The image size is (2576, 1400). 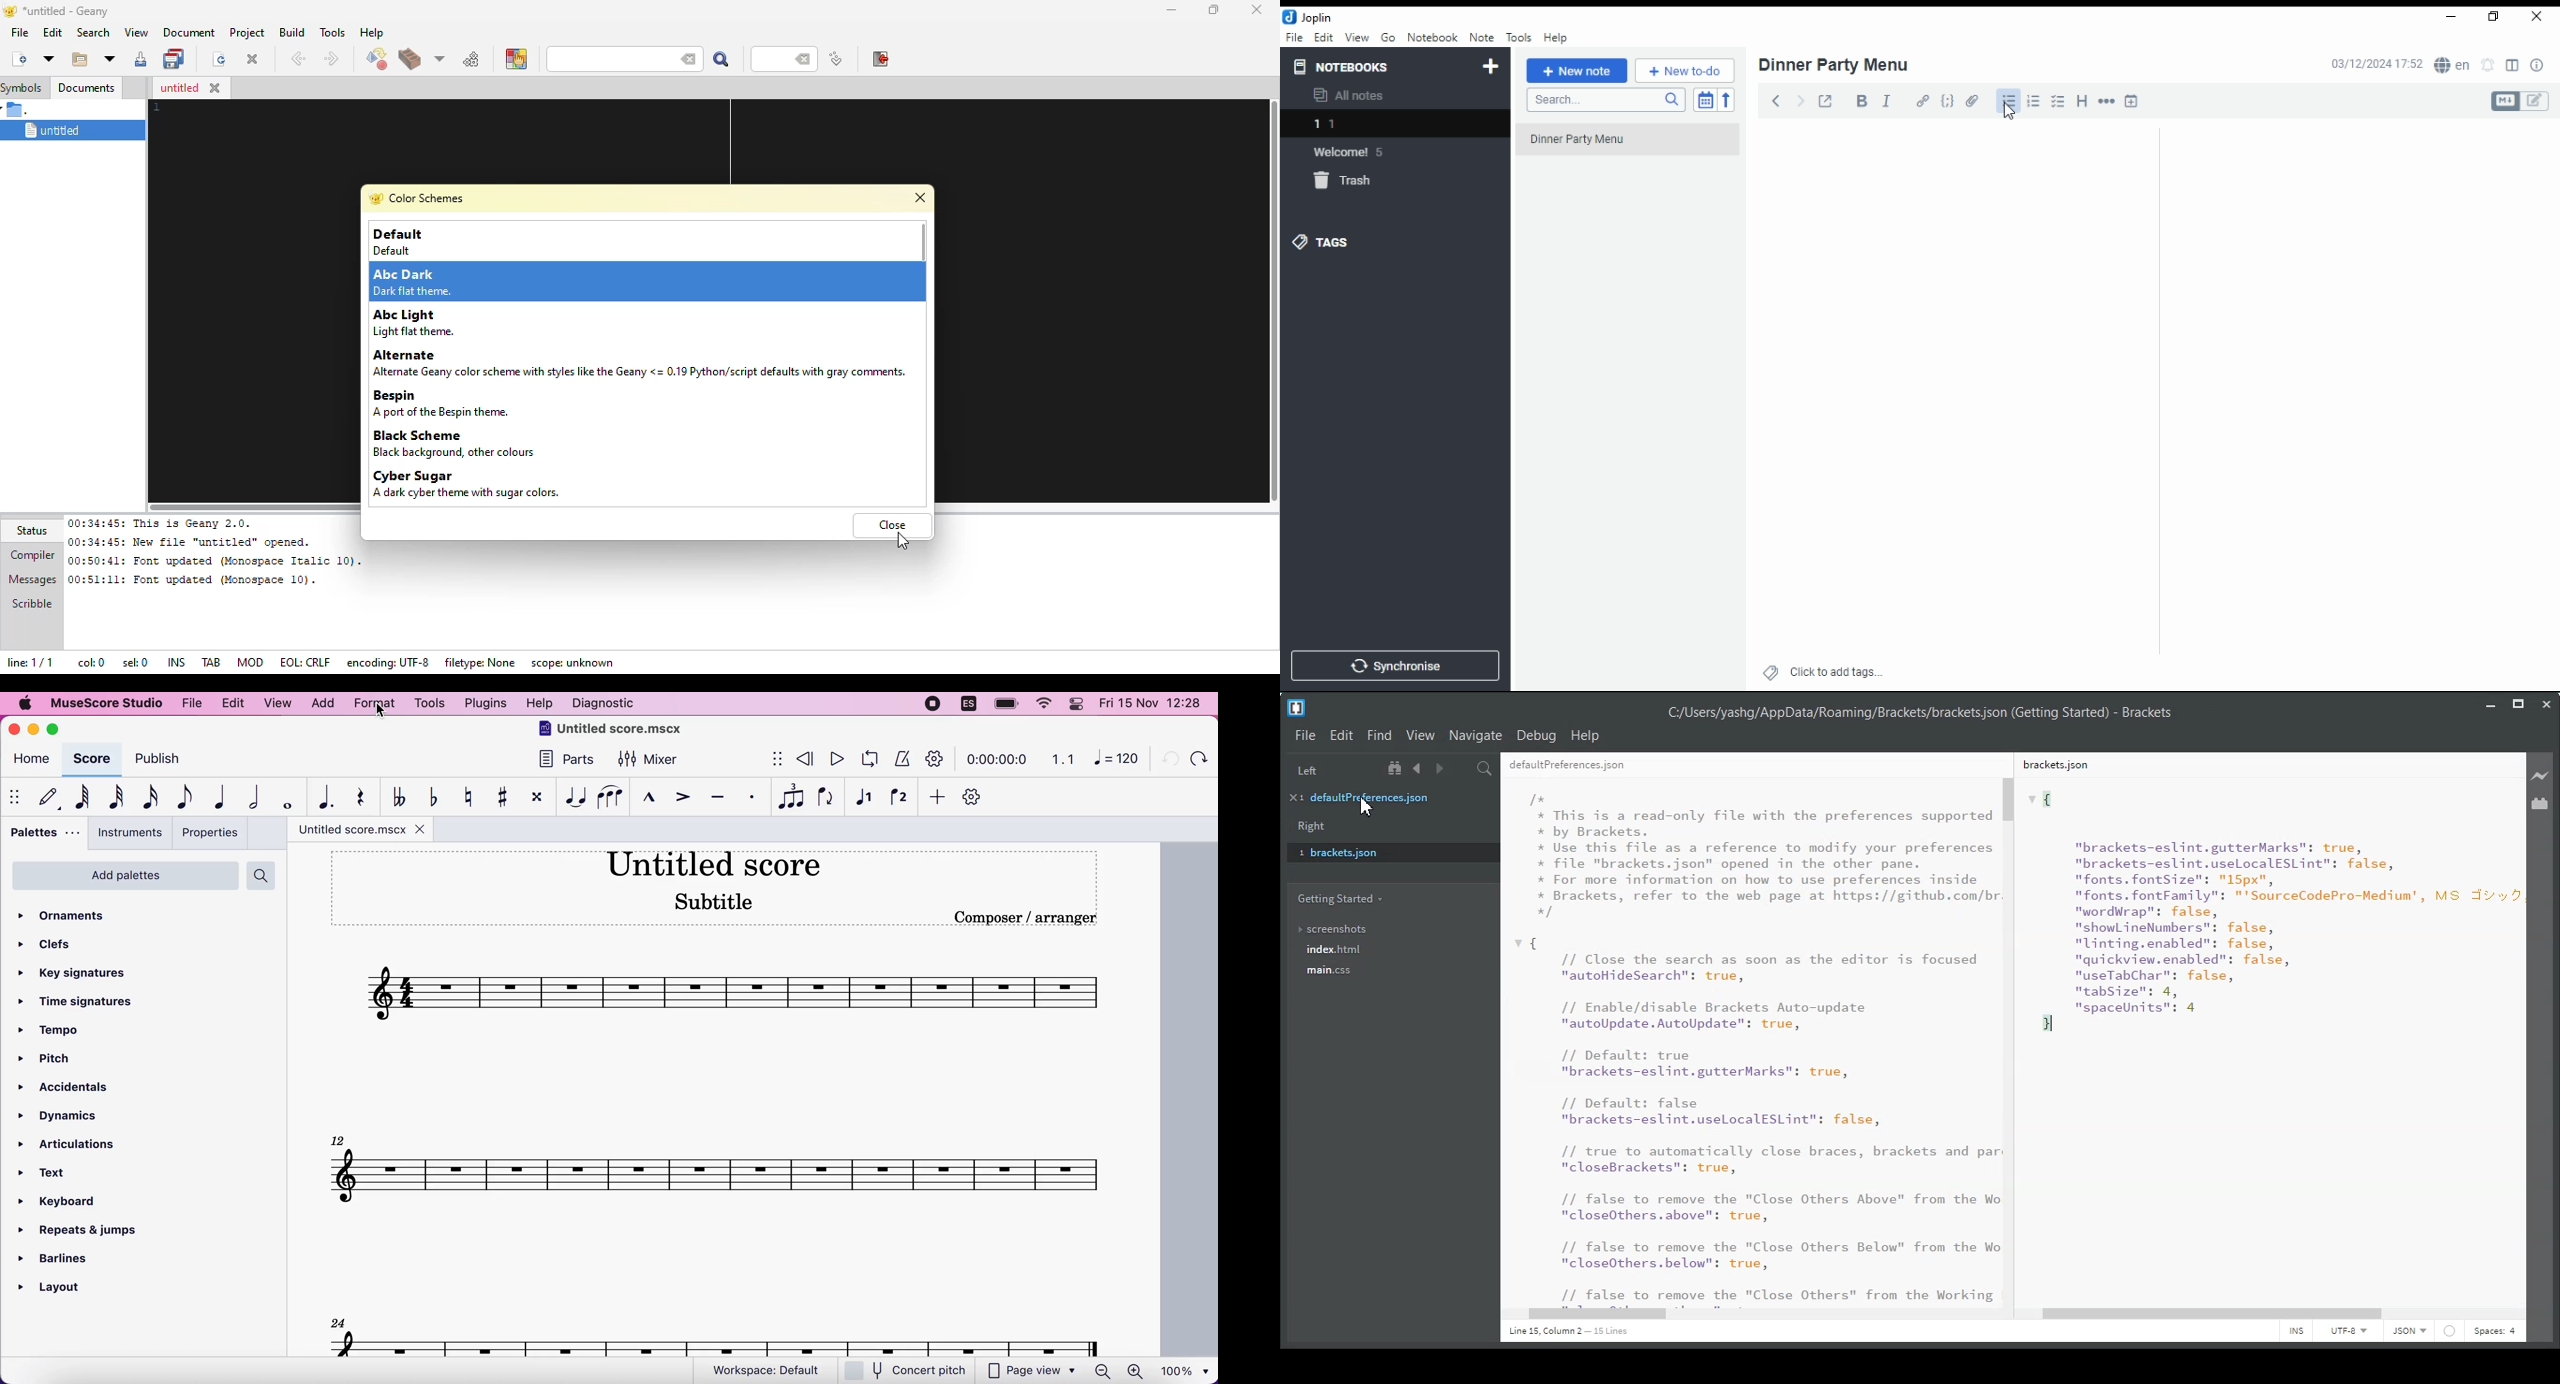 What do you see at coordinates (911, 1371) in the screenshot?
I see `concert pitch` at bounding box center [911, 1371].